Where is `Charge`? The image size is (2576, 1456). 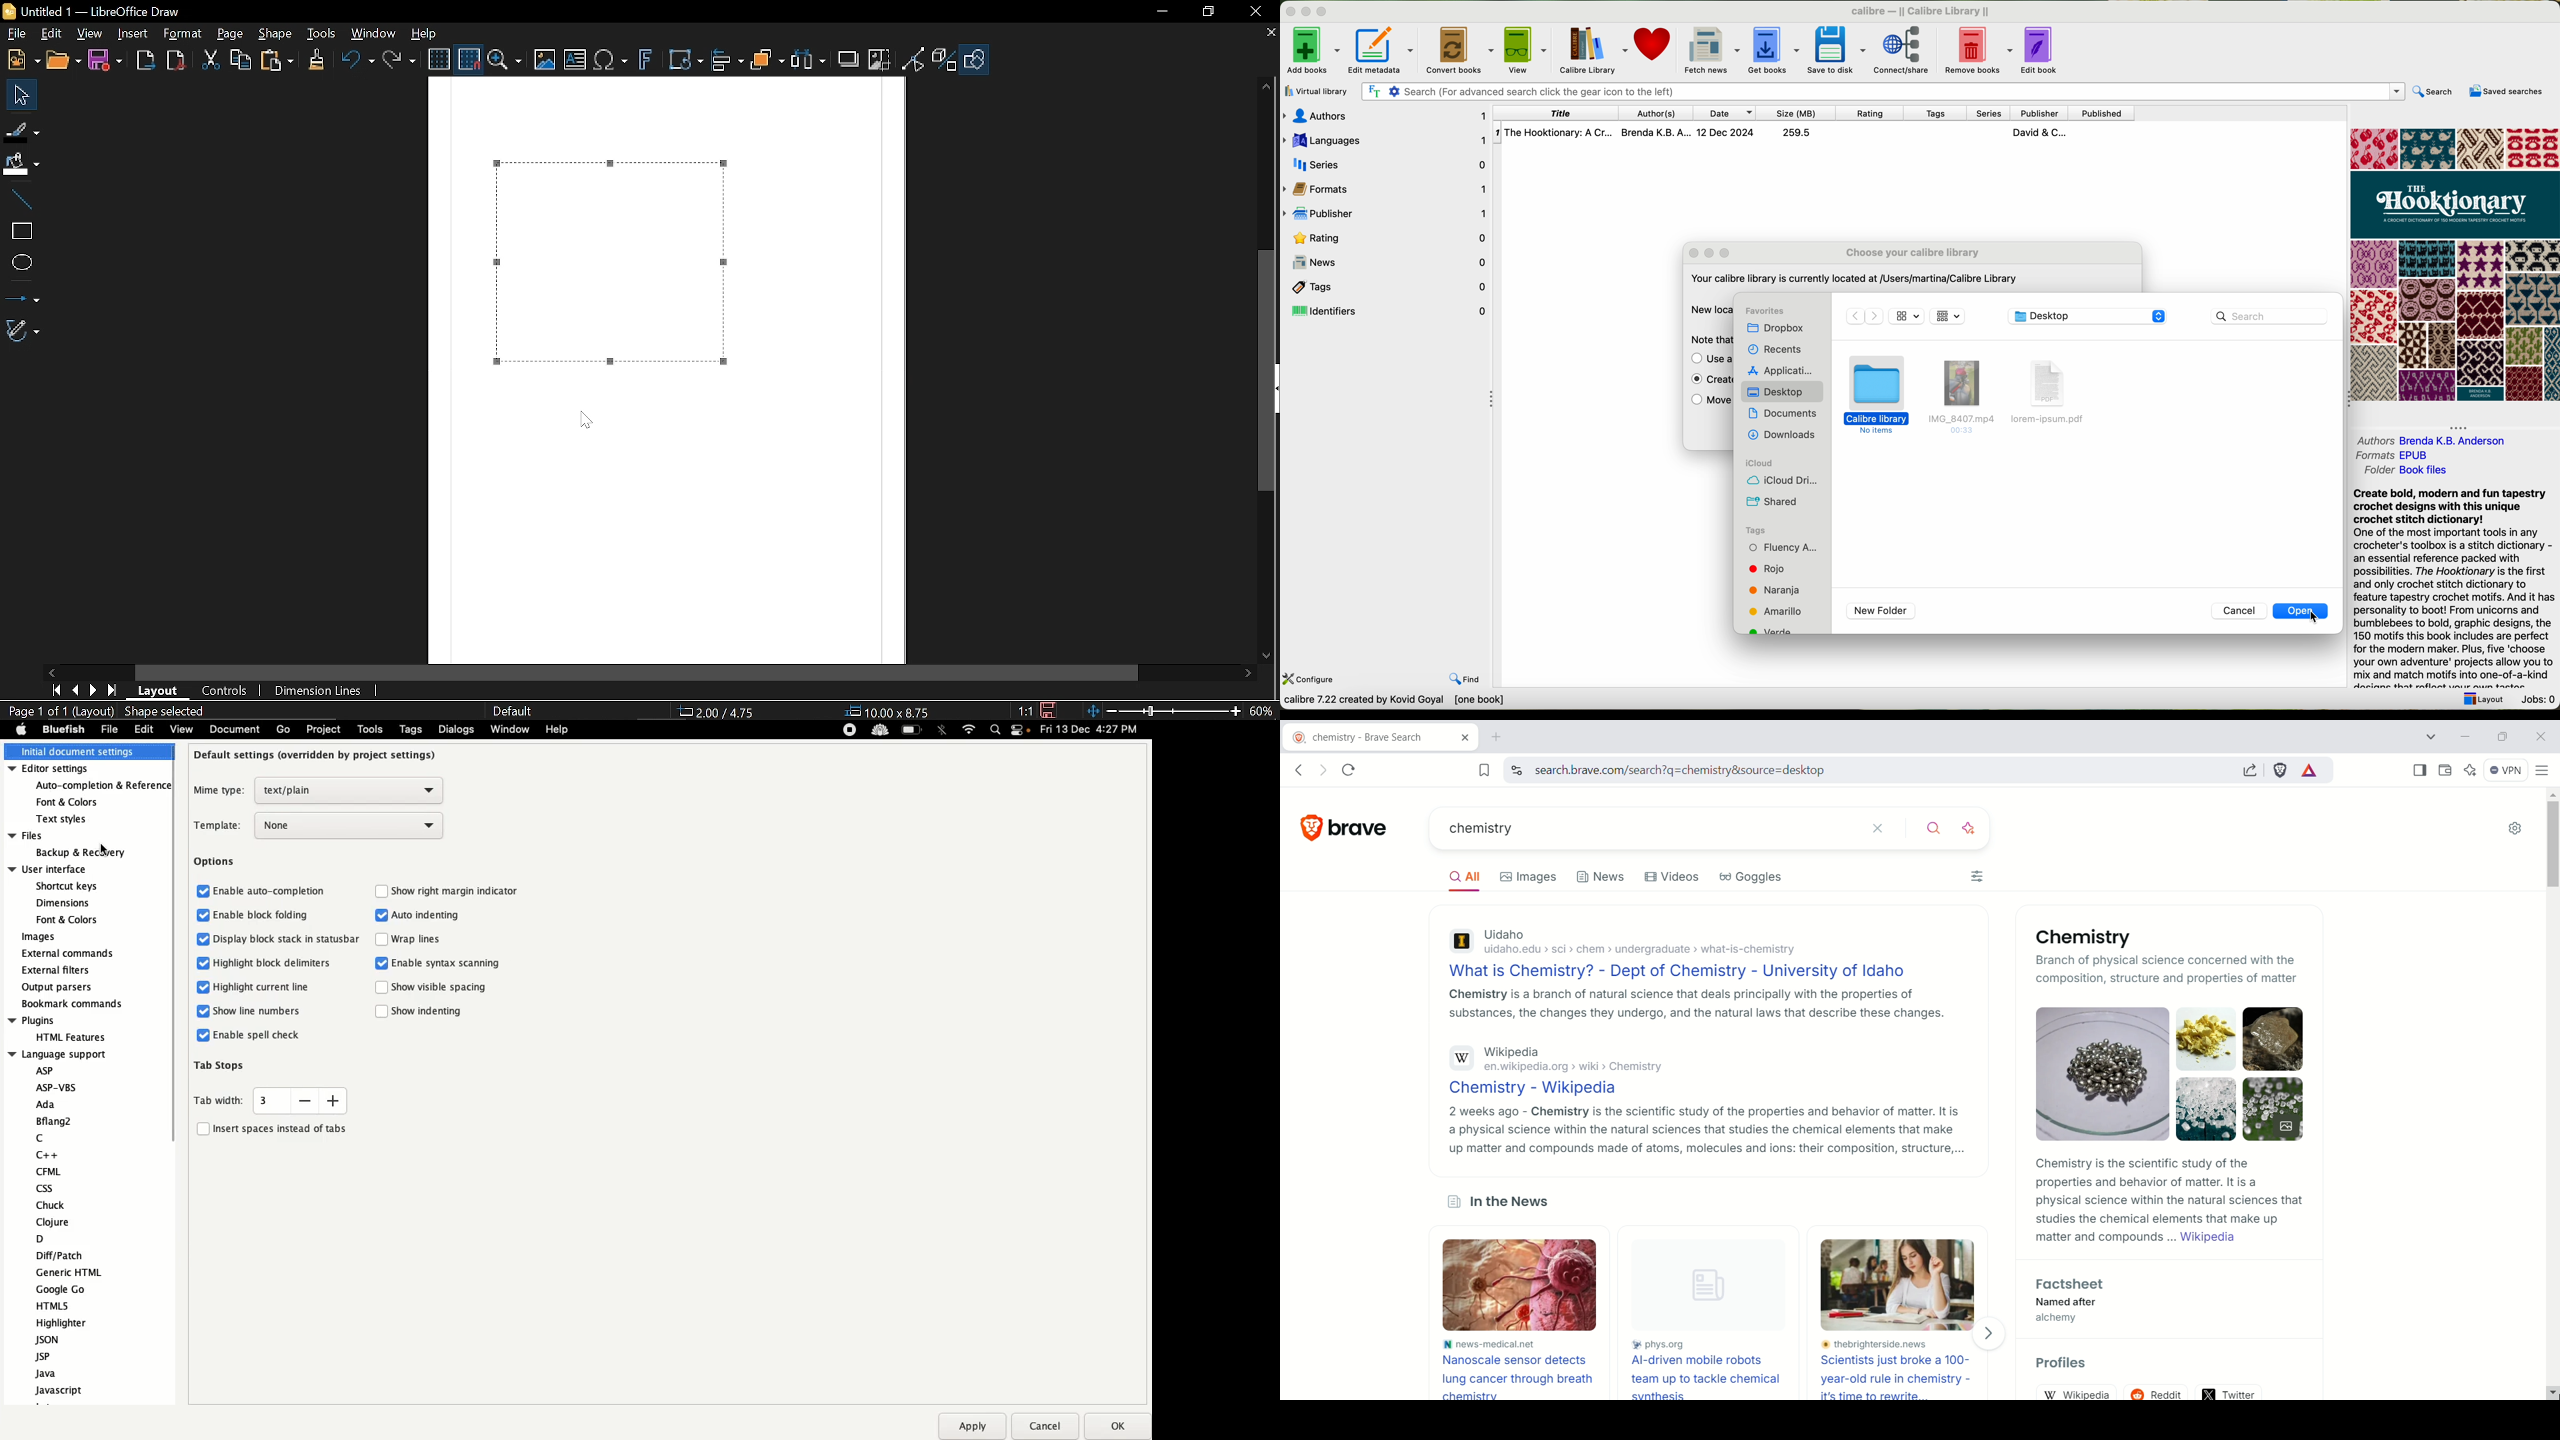 Charge is located at coordinates (913, 730).